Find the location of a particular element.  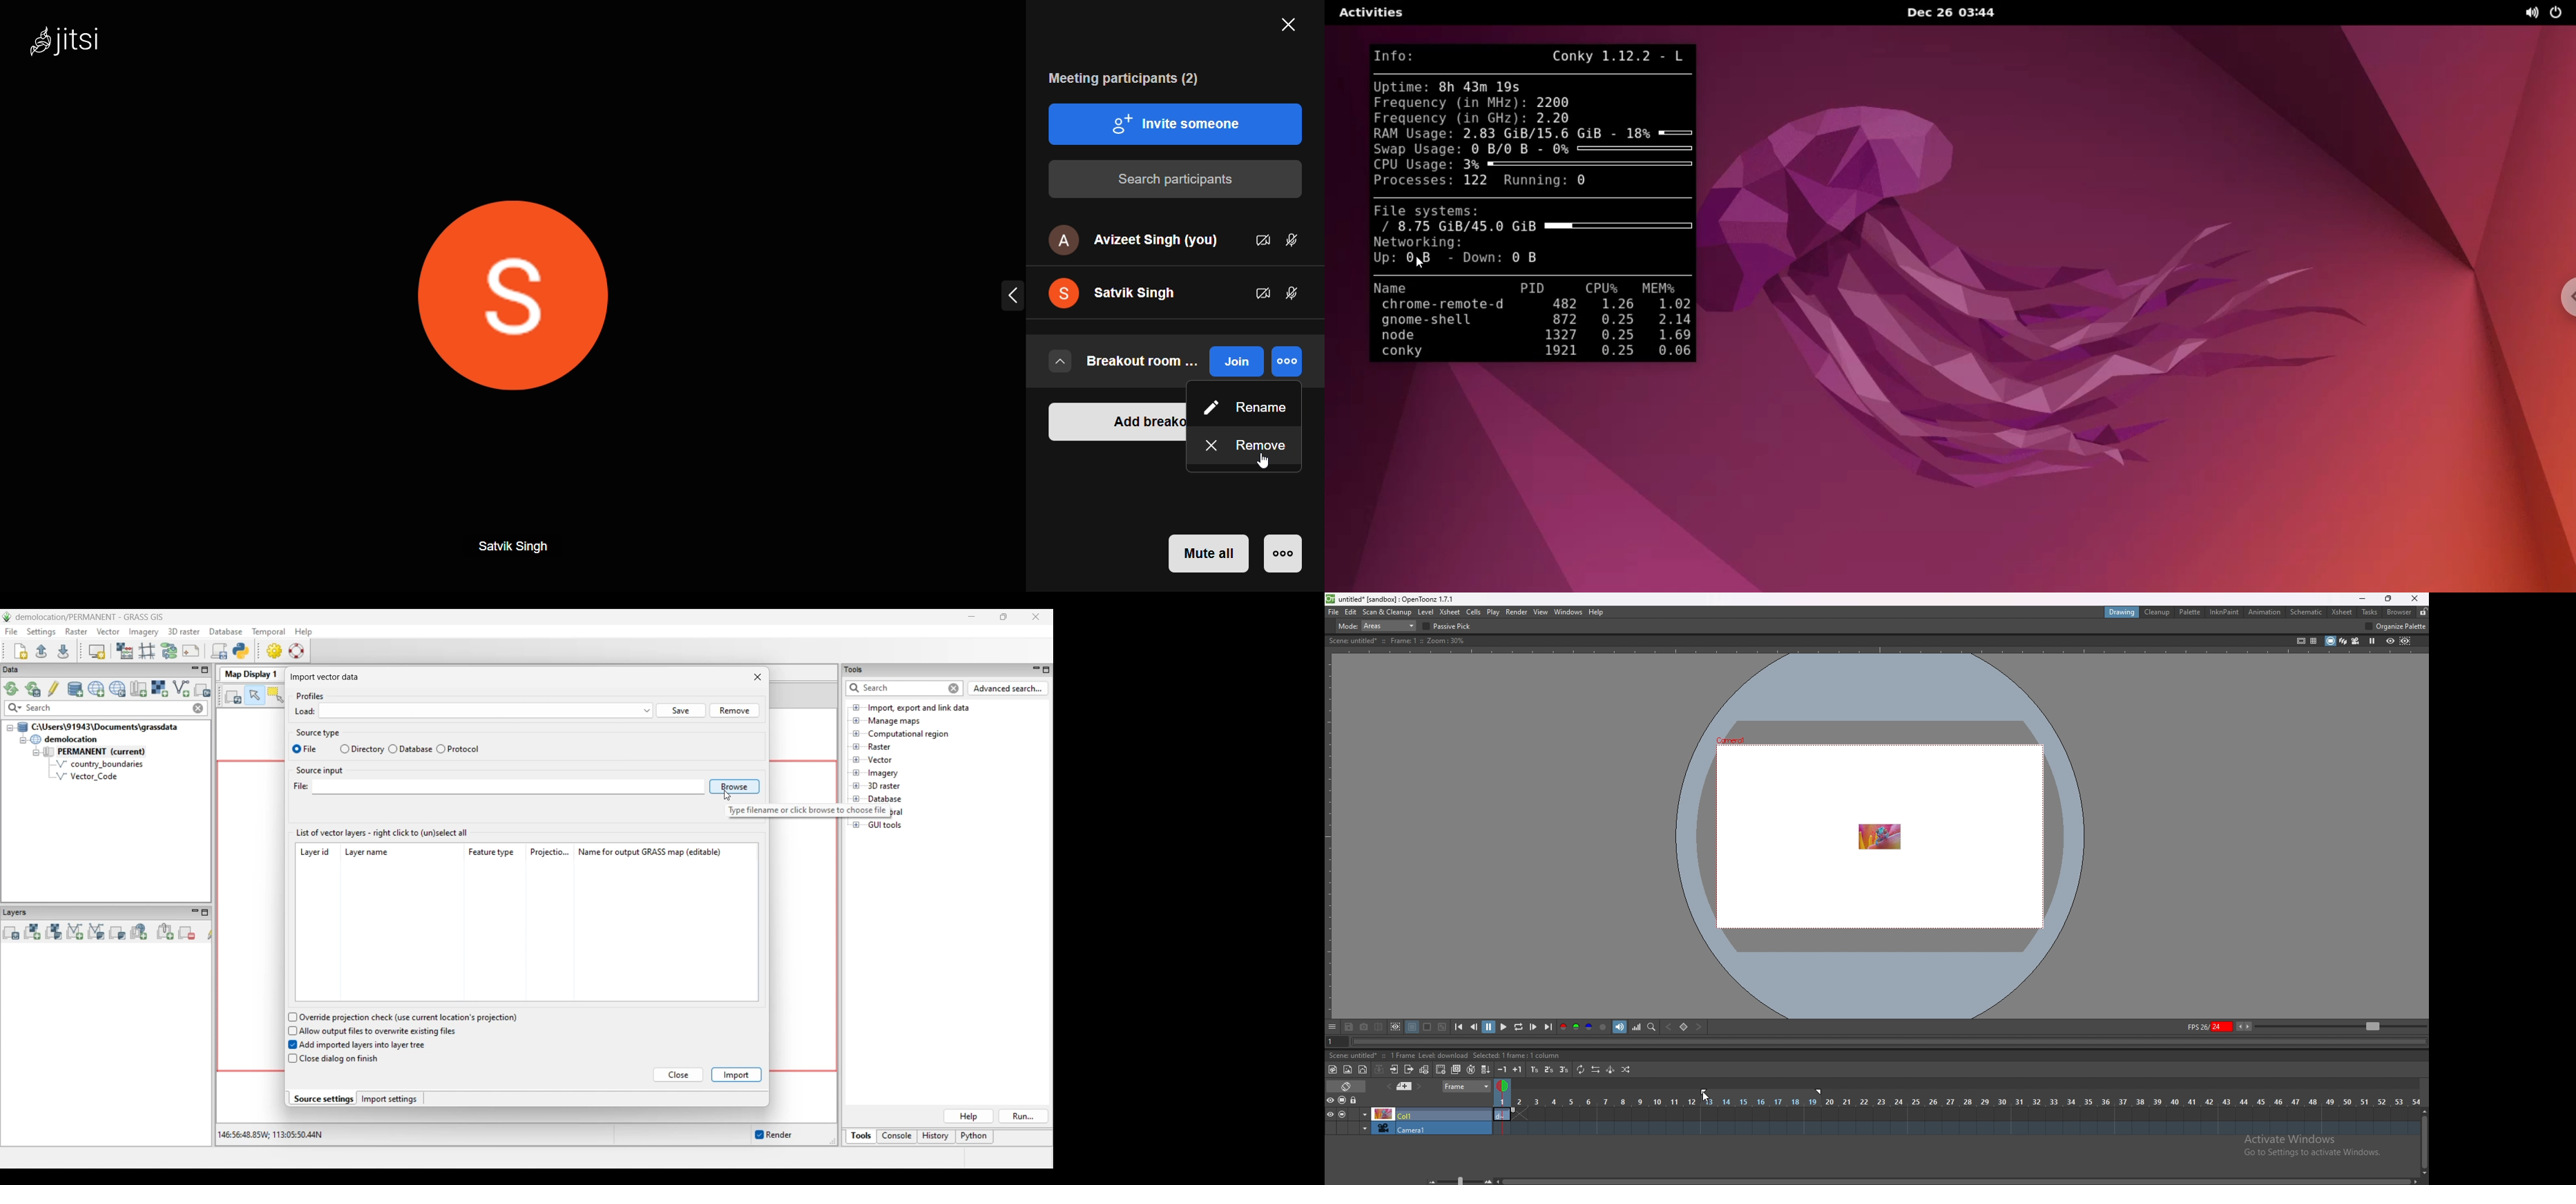

schematic is located at coordinates (2307, 612).